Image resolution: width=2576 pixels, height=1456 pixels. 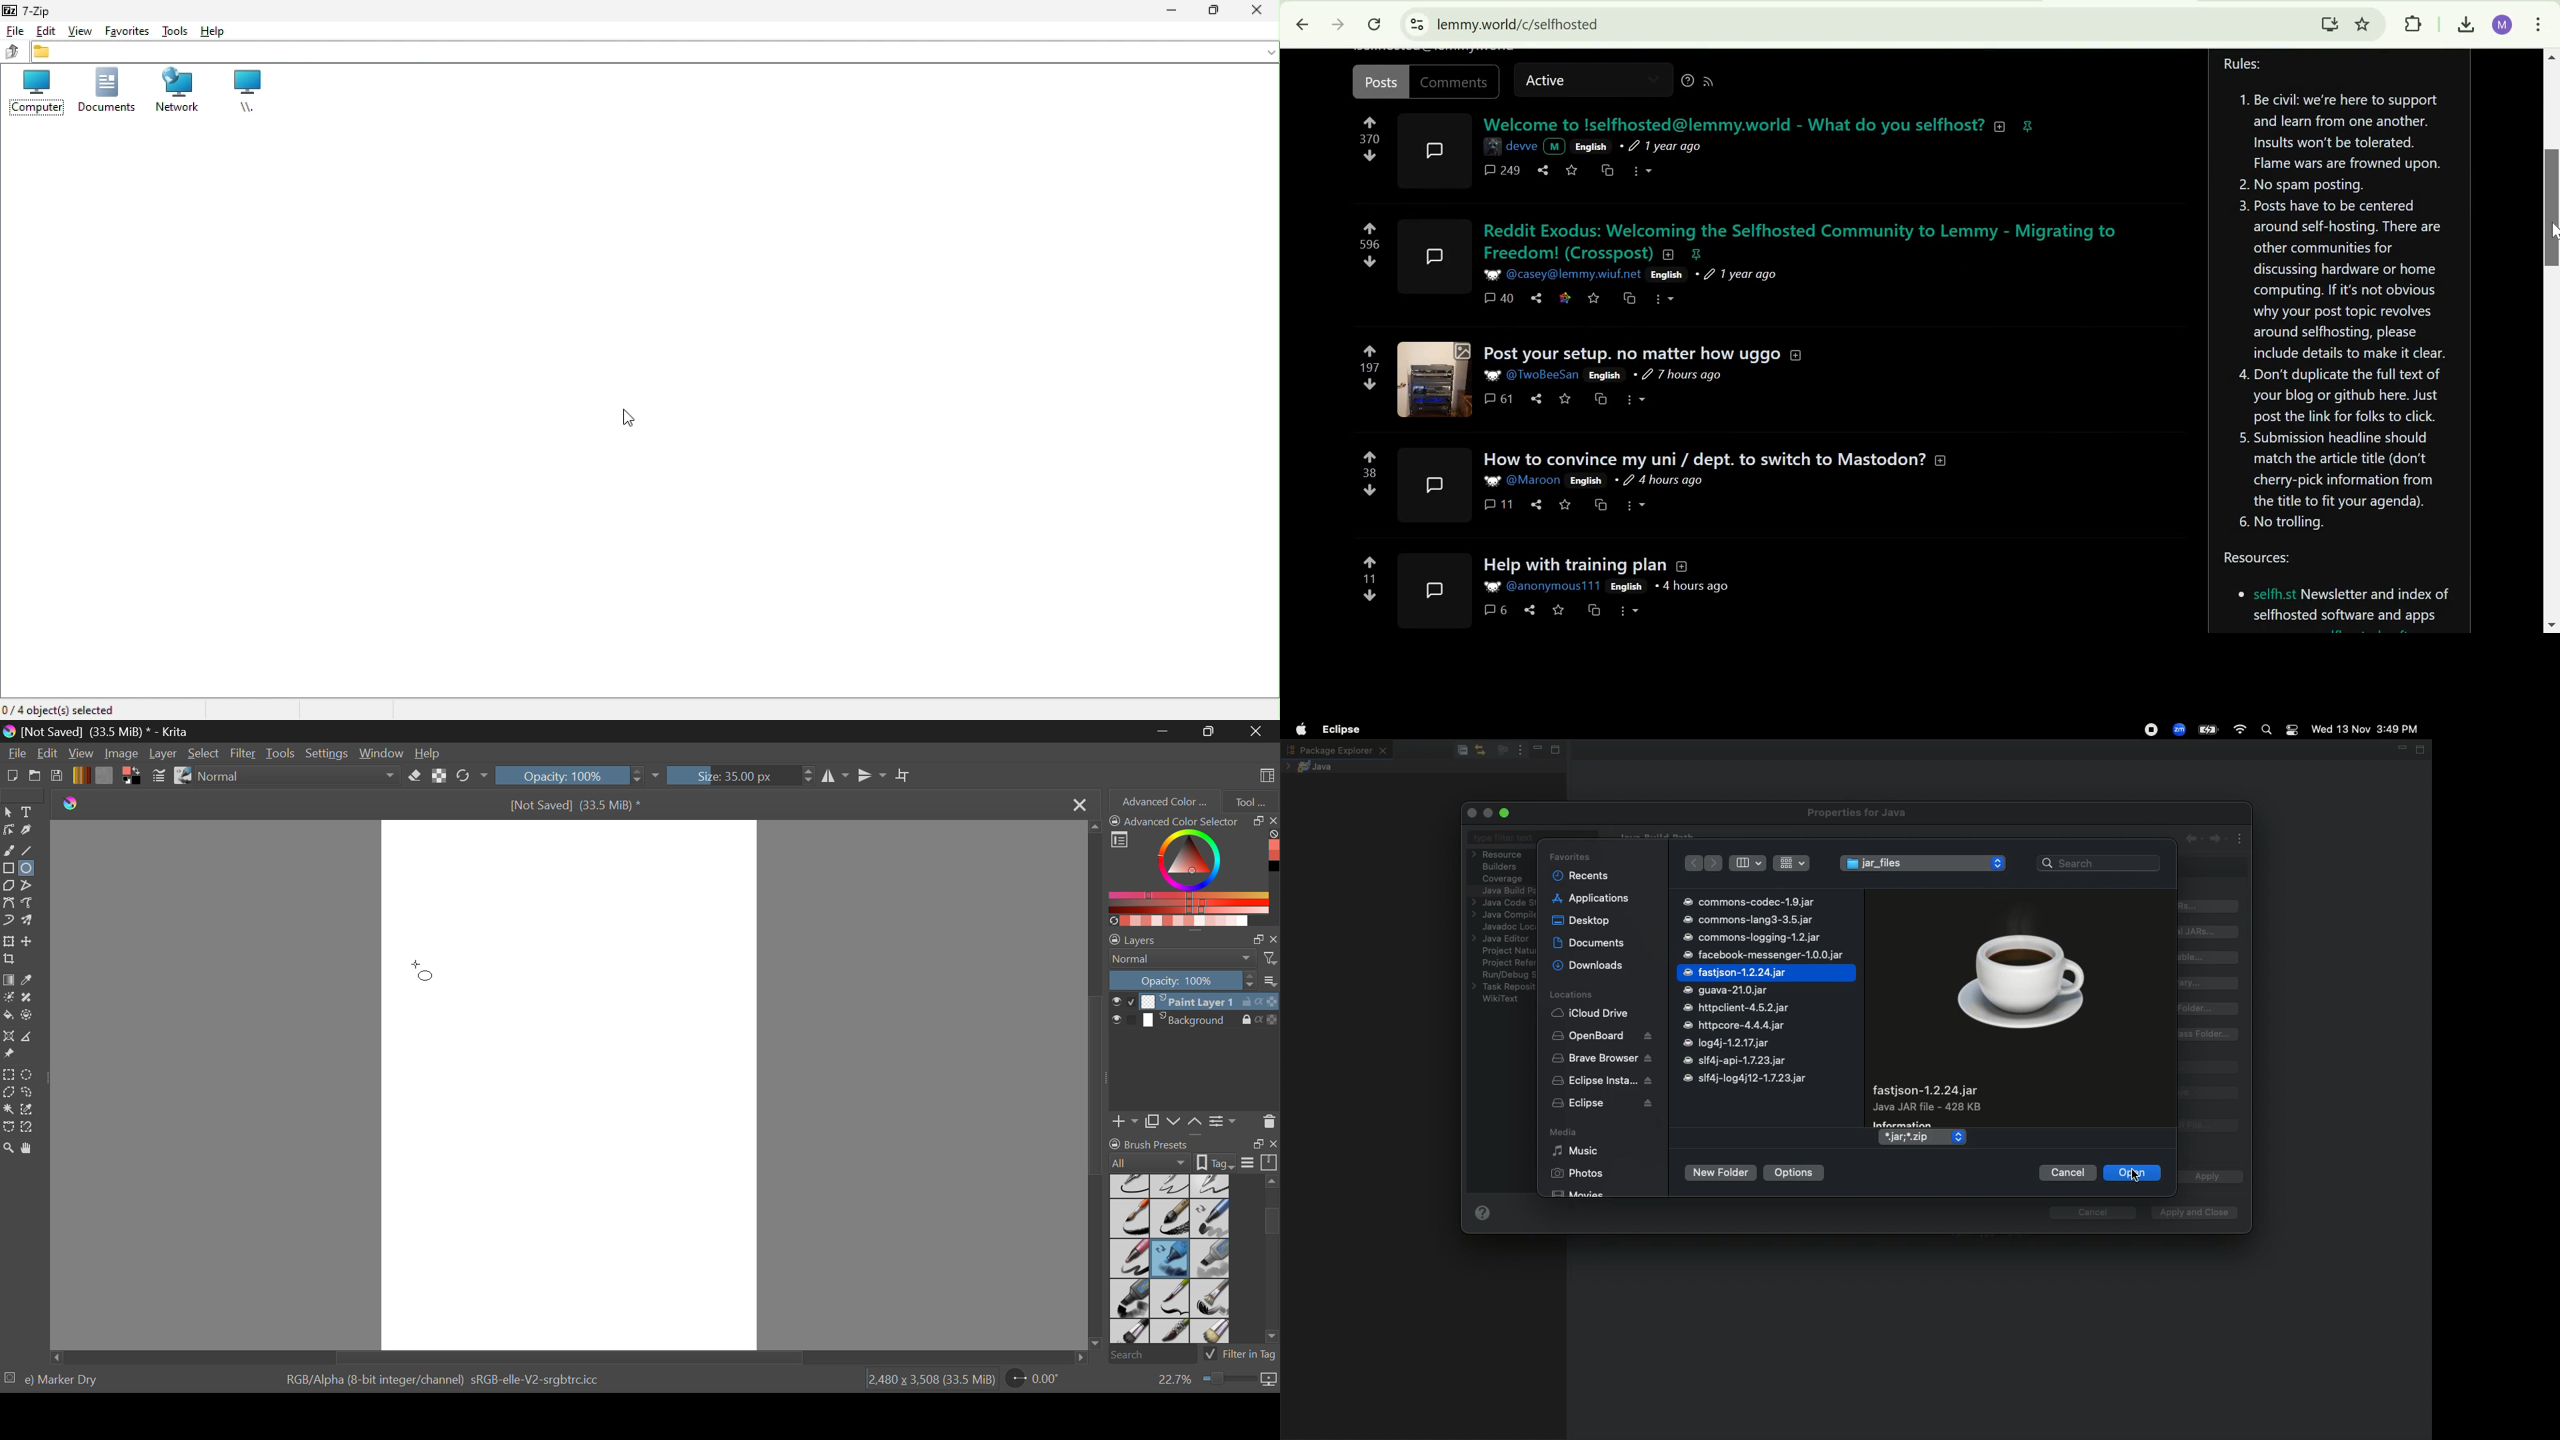 What do you see at coordinates (1338, 730) in the screenshot?
I see `Eclipse` at bounding box center [1338, 730].